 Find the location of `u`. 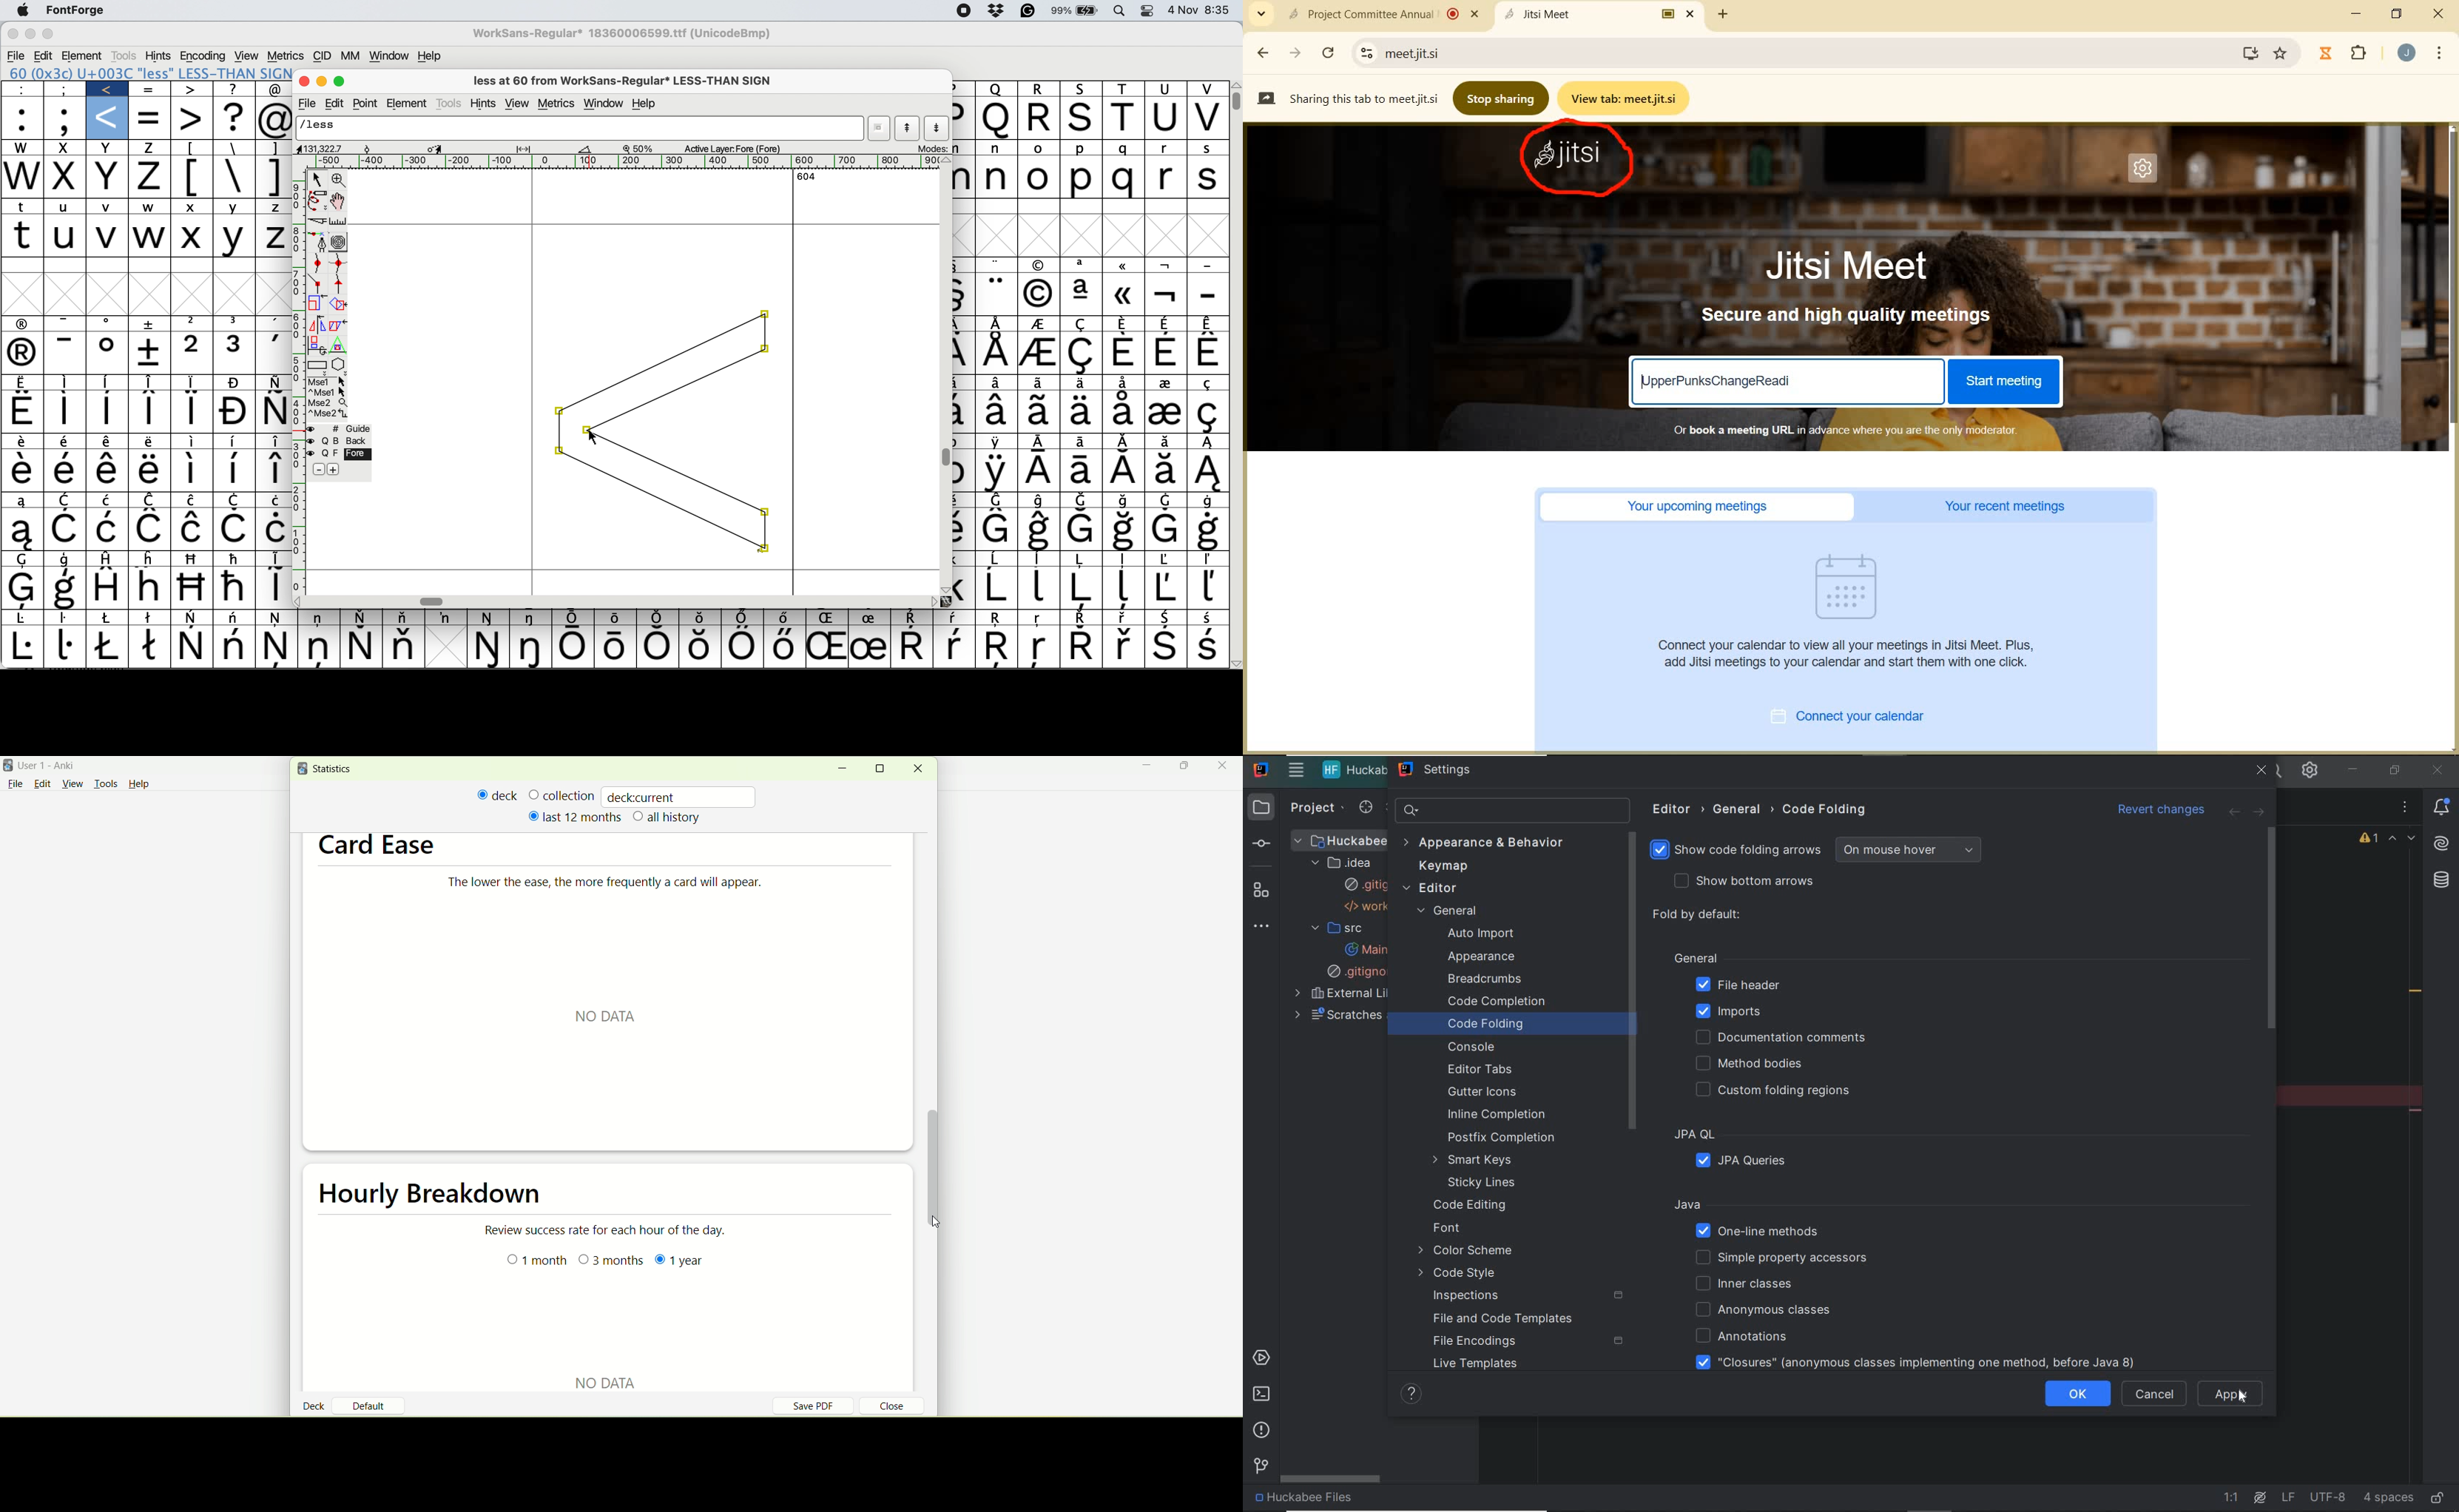

u is located at coordinates (67, 205).